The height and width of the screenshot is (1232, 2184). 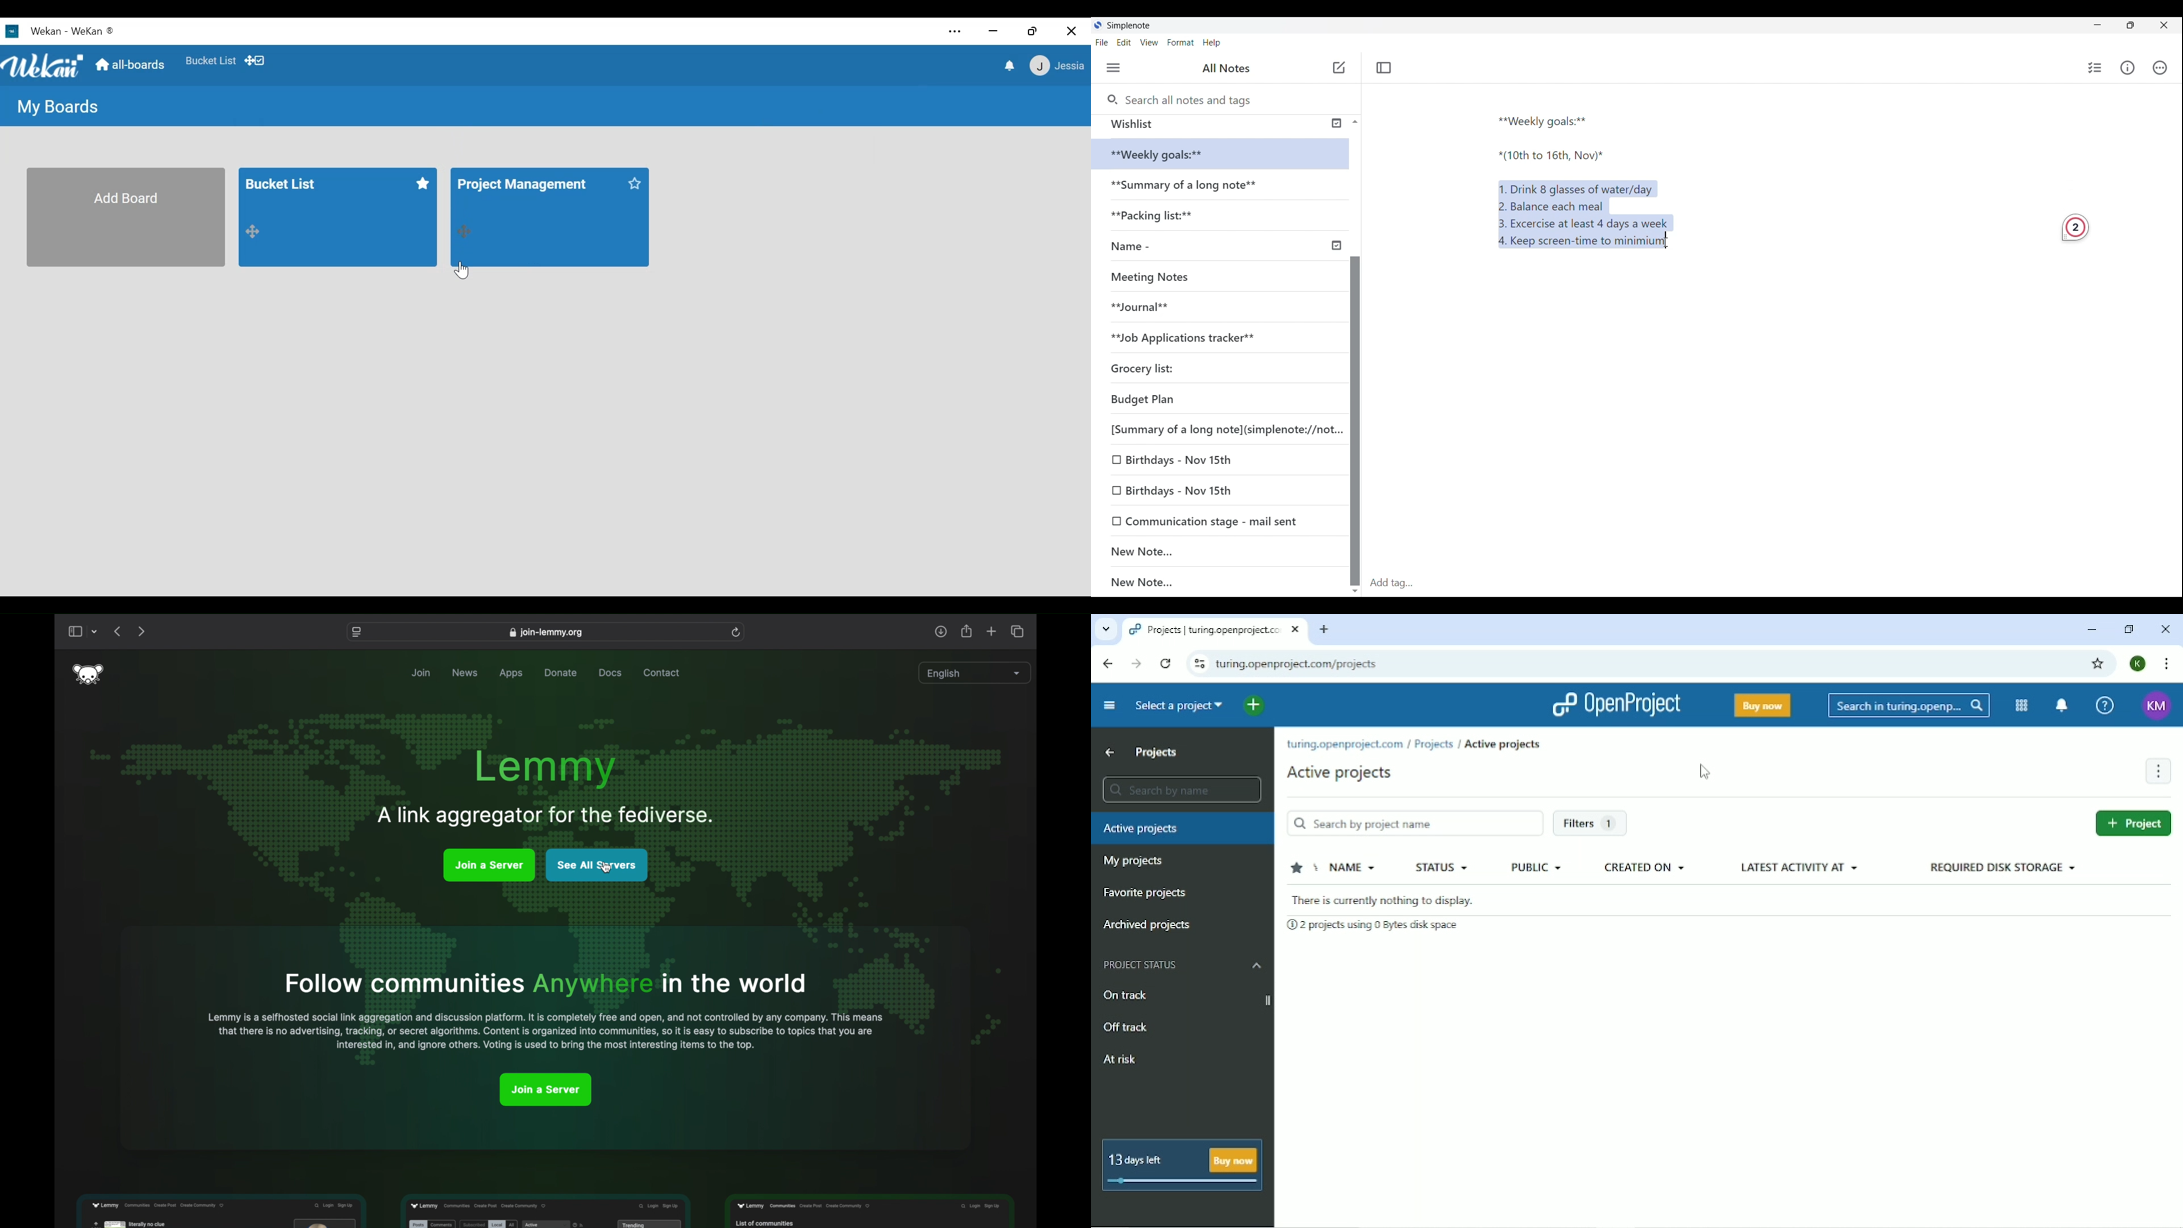 What do you see at coordinates (870, 1209) in the screenshot?
I see `feature preview` at bounding box center [870, 1209].